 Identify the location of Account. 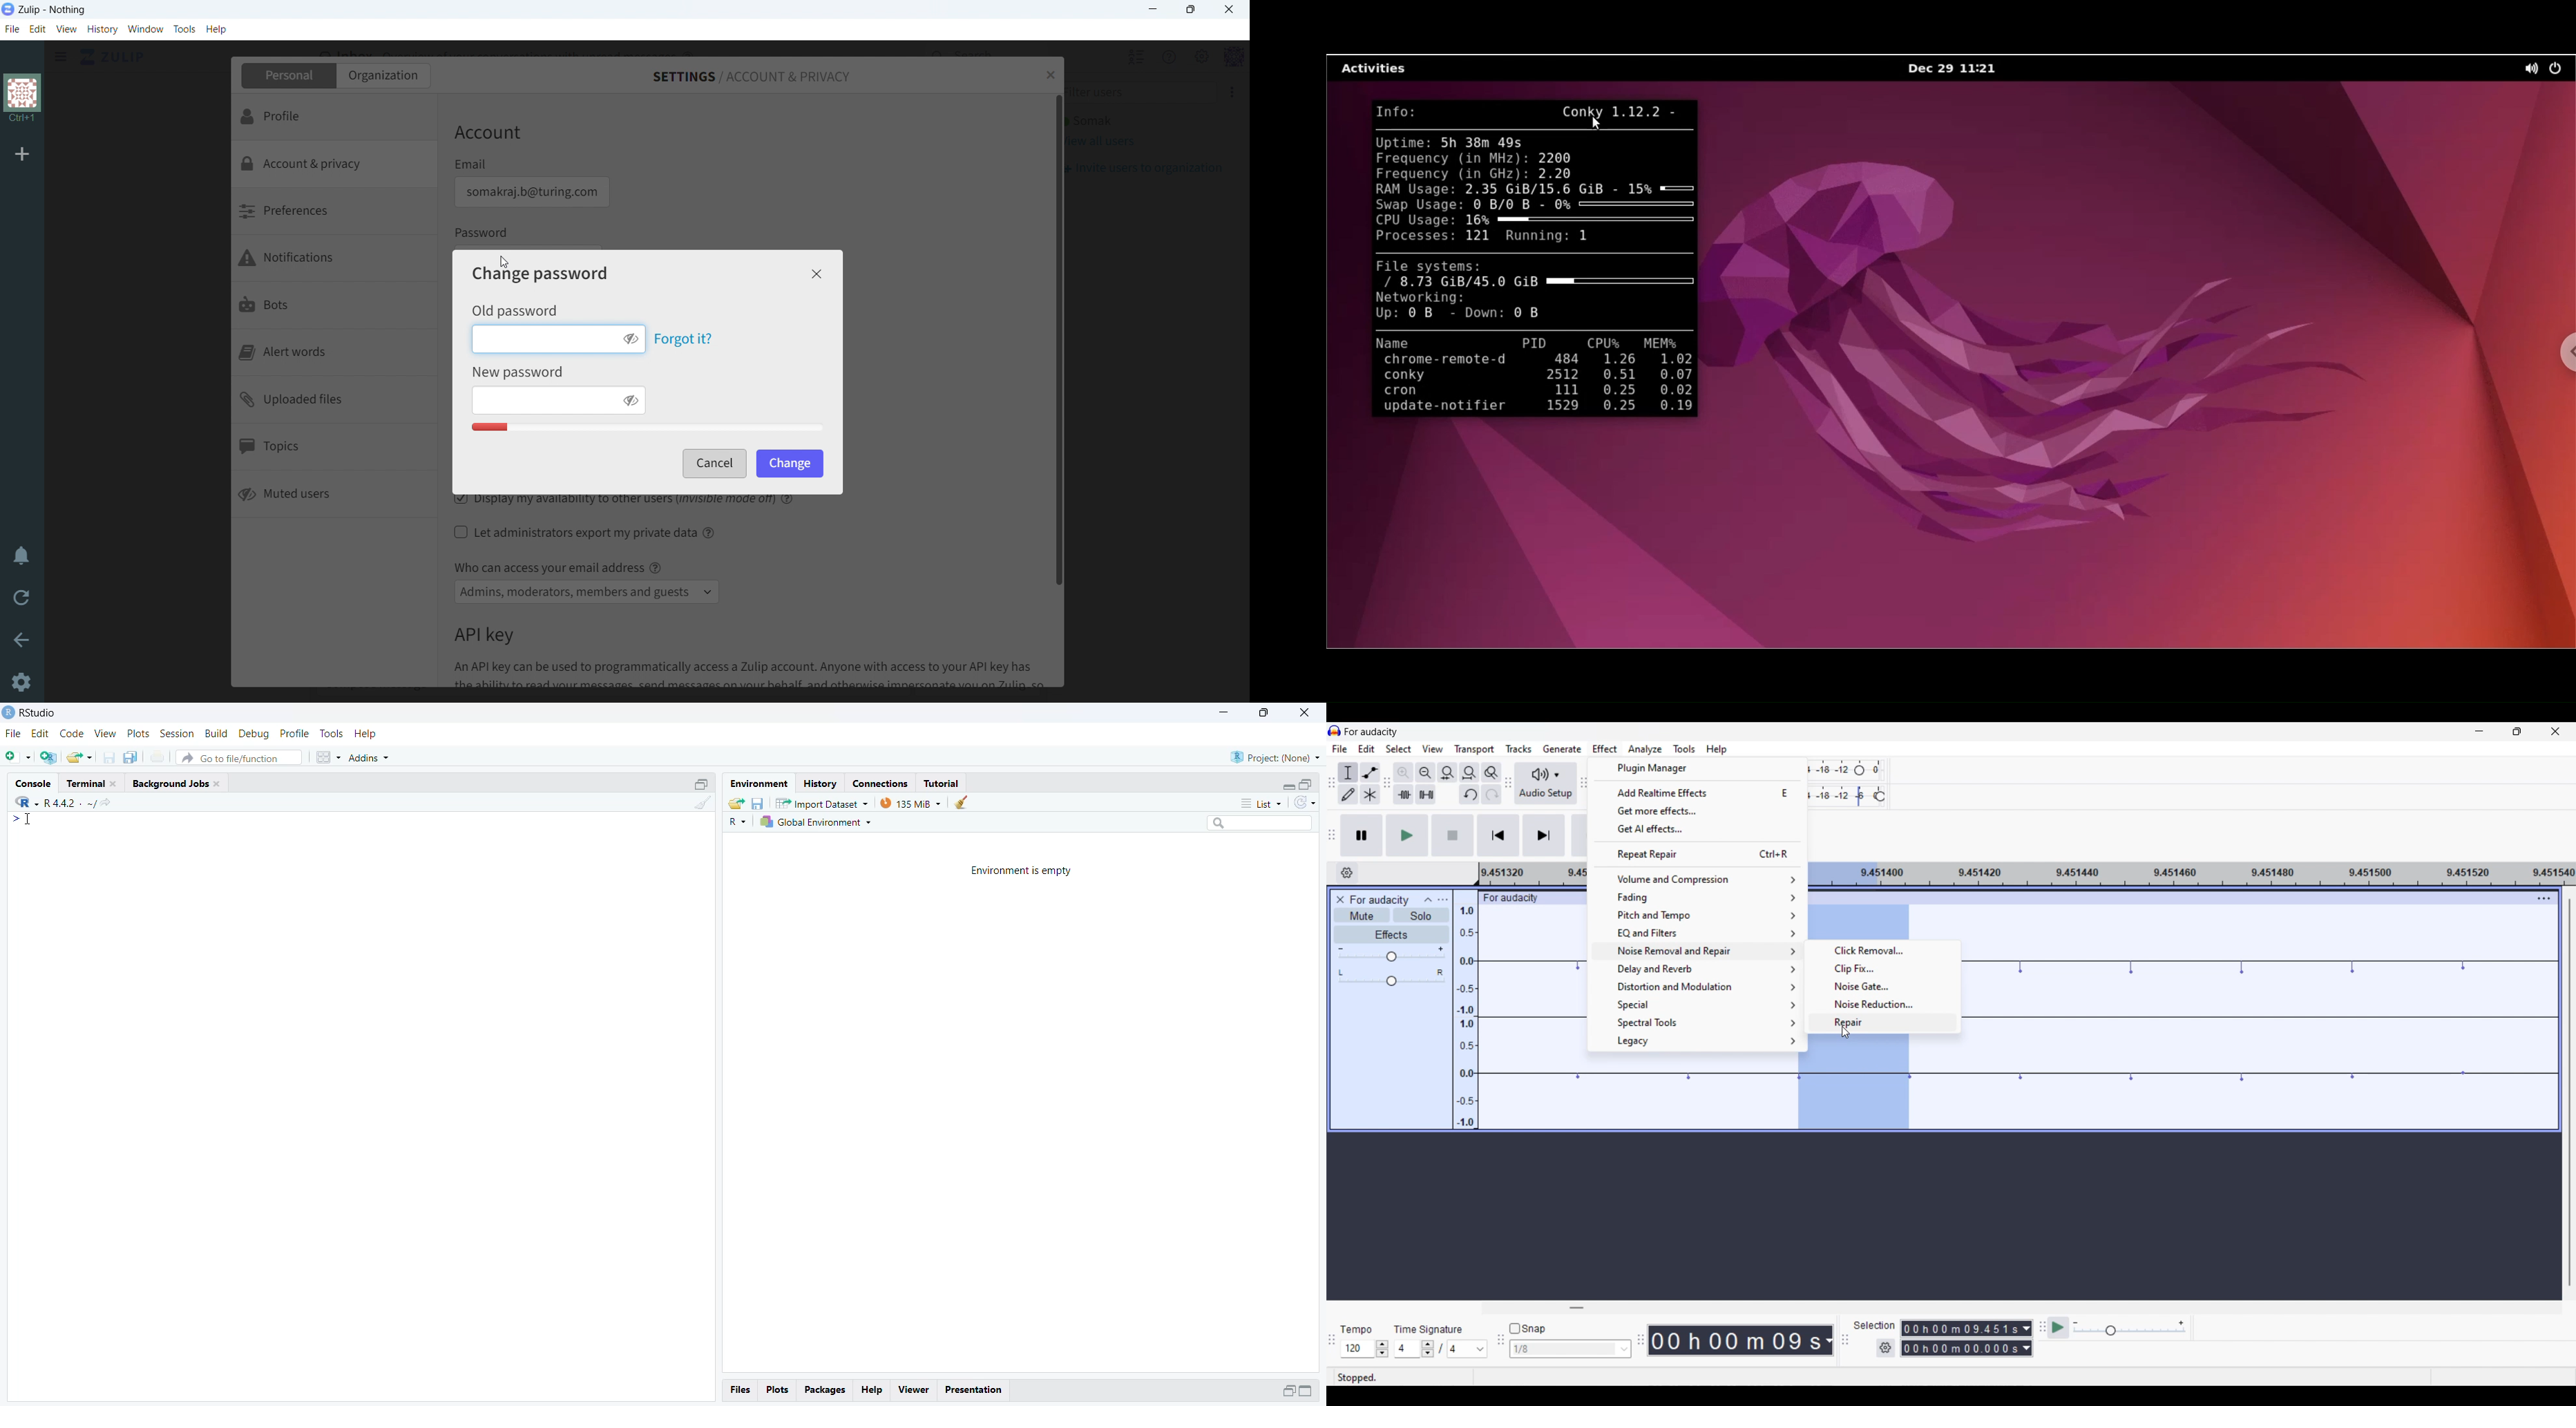
(488, 134).